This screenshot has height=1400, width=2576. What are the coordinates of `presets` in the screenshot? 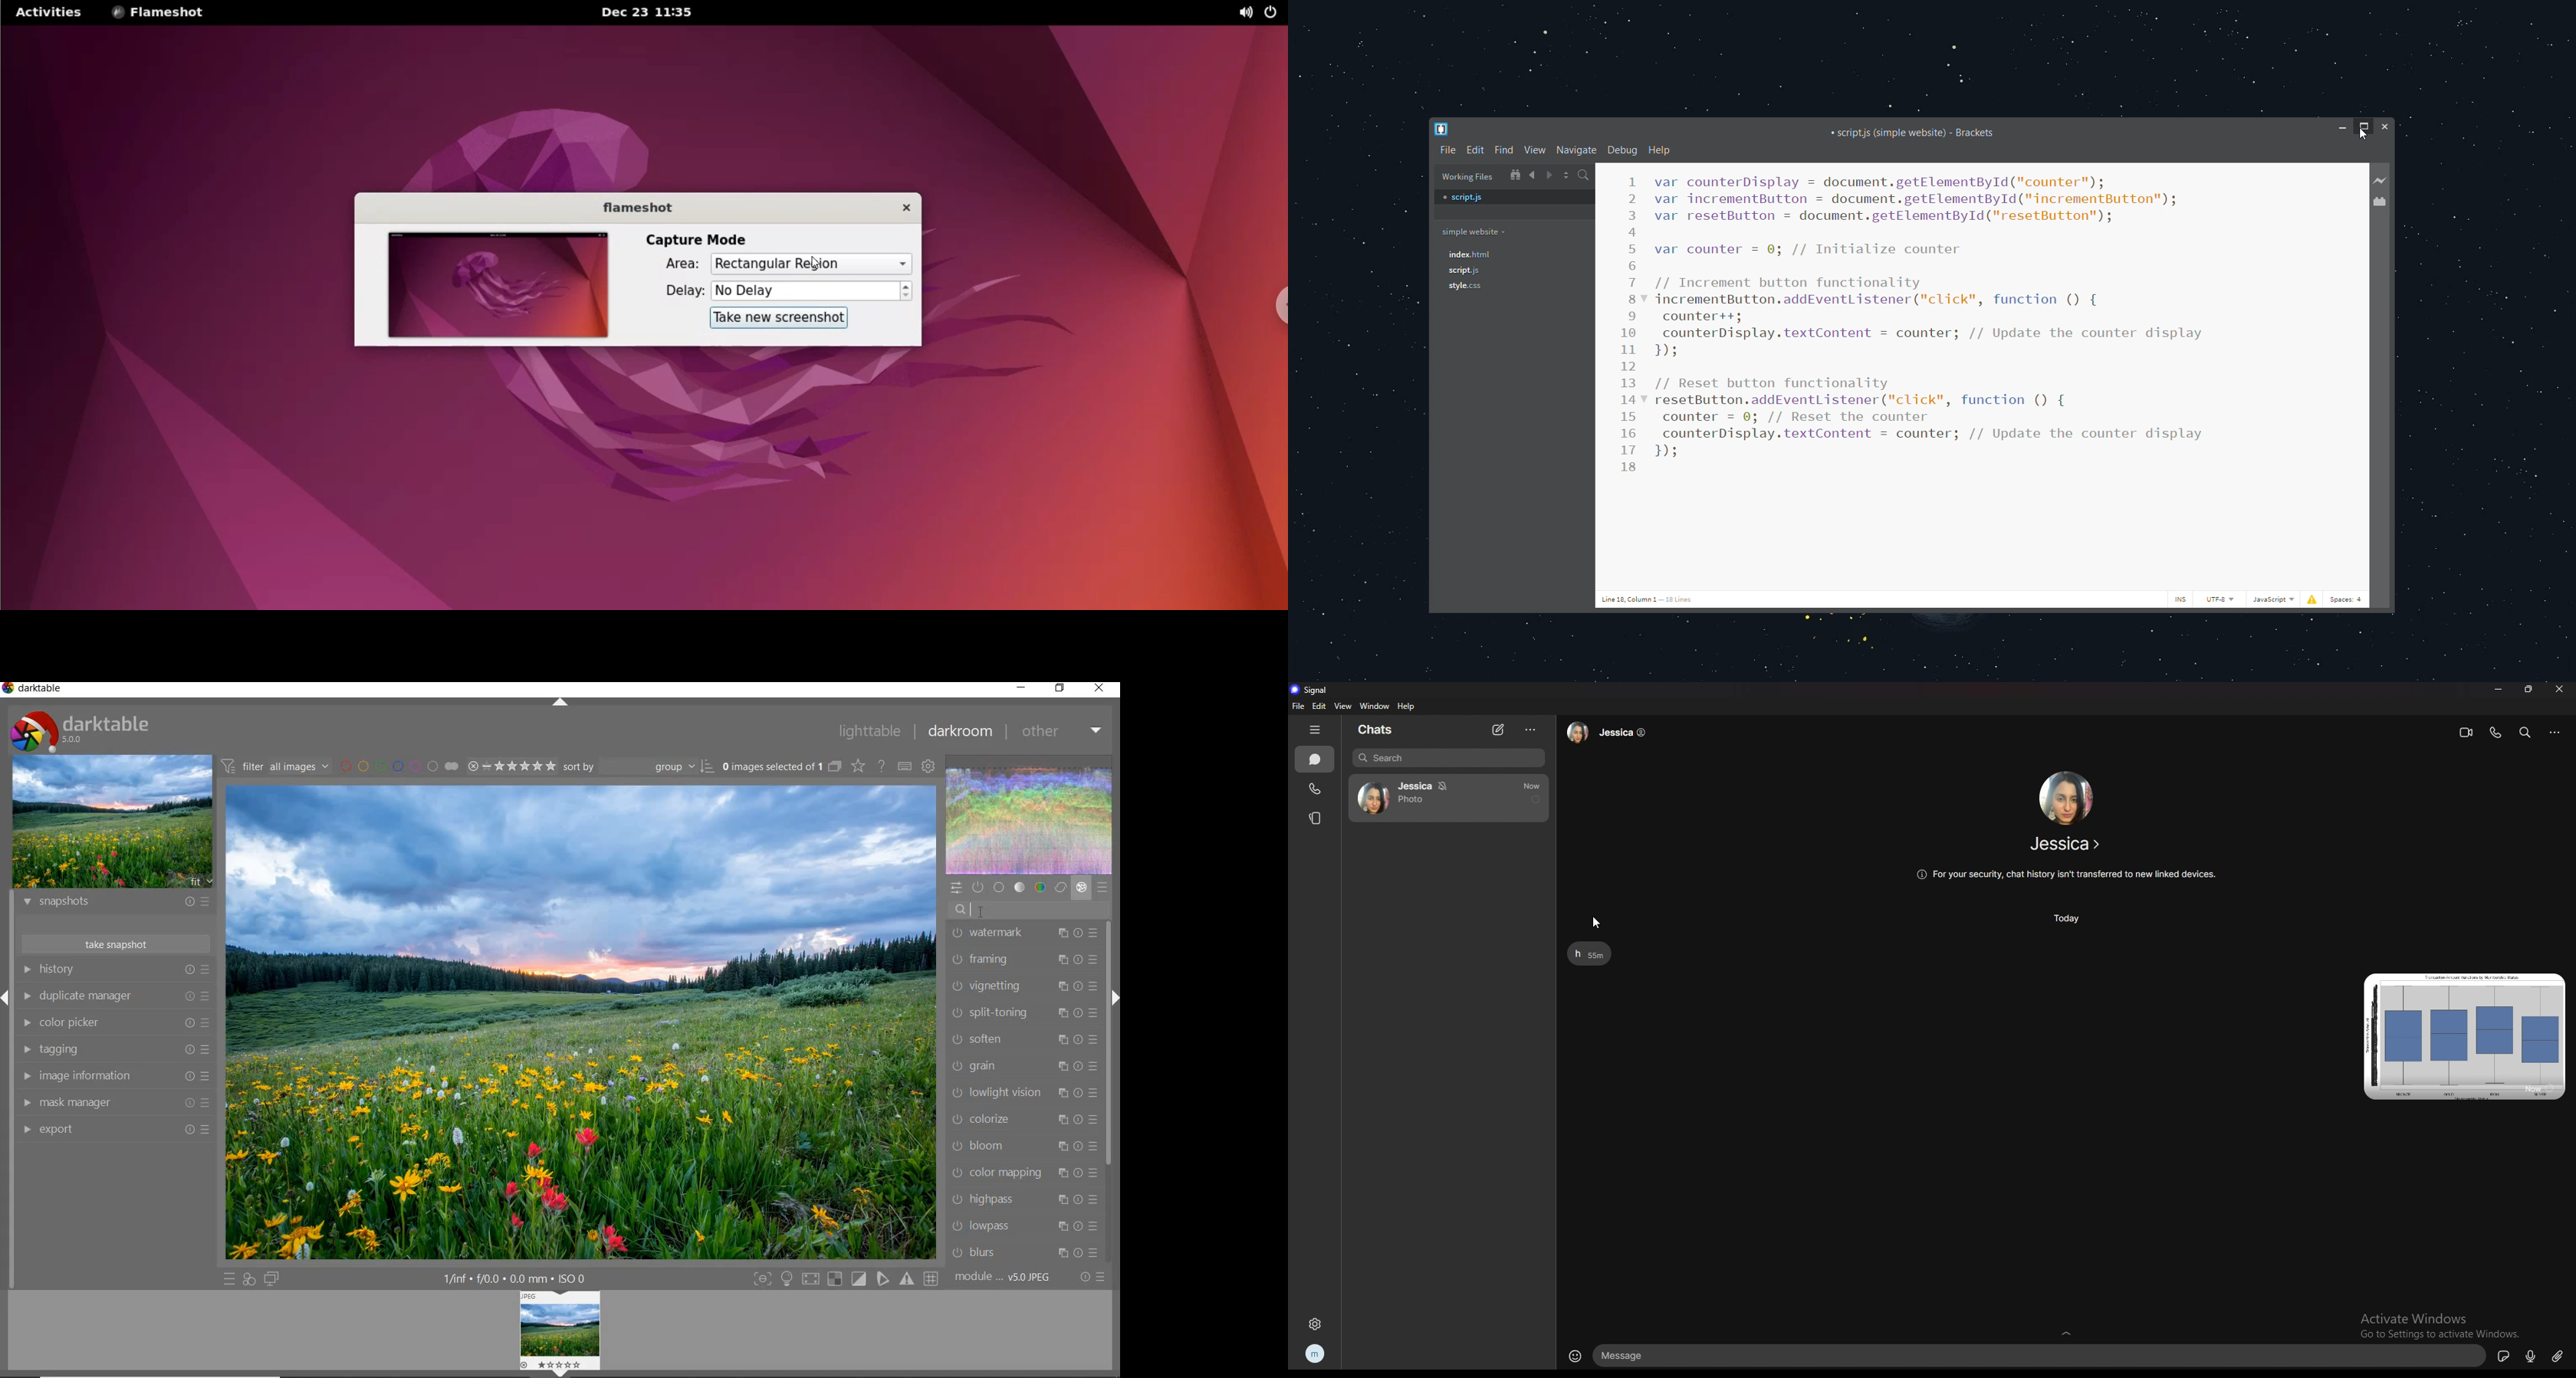 It's located at (1103, 888).